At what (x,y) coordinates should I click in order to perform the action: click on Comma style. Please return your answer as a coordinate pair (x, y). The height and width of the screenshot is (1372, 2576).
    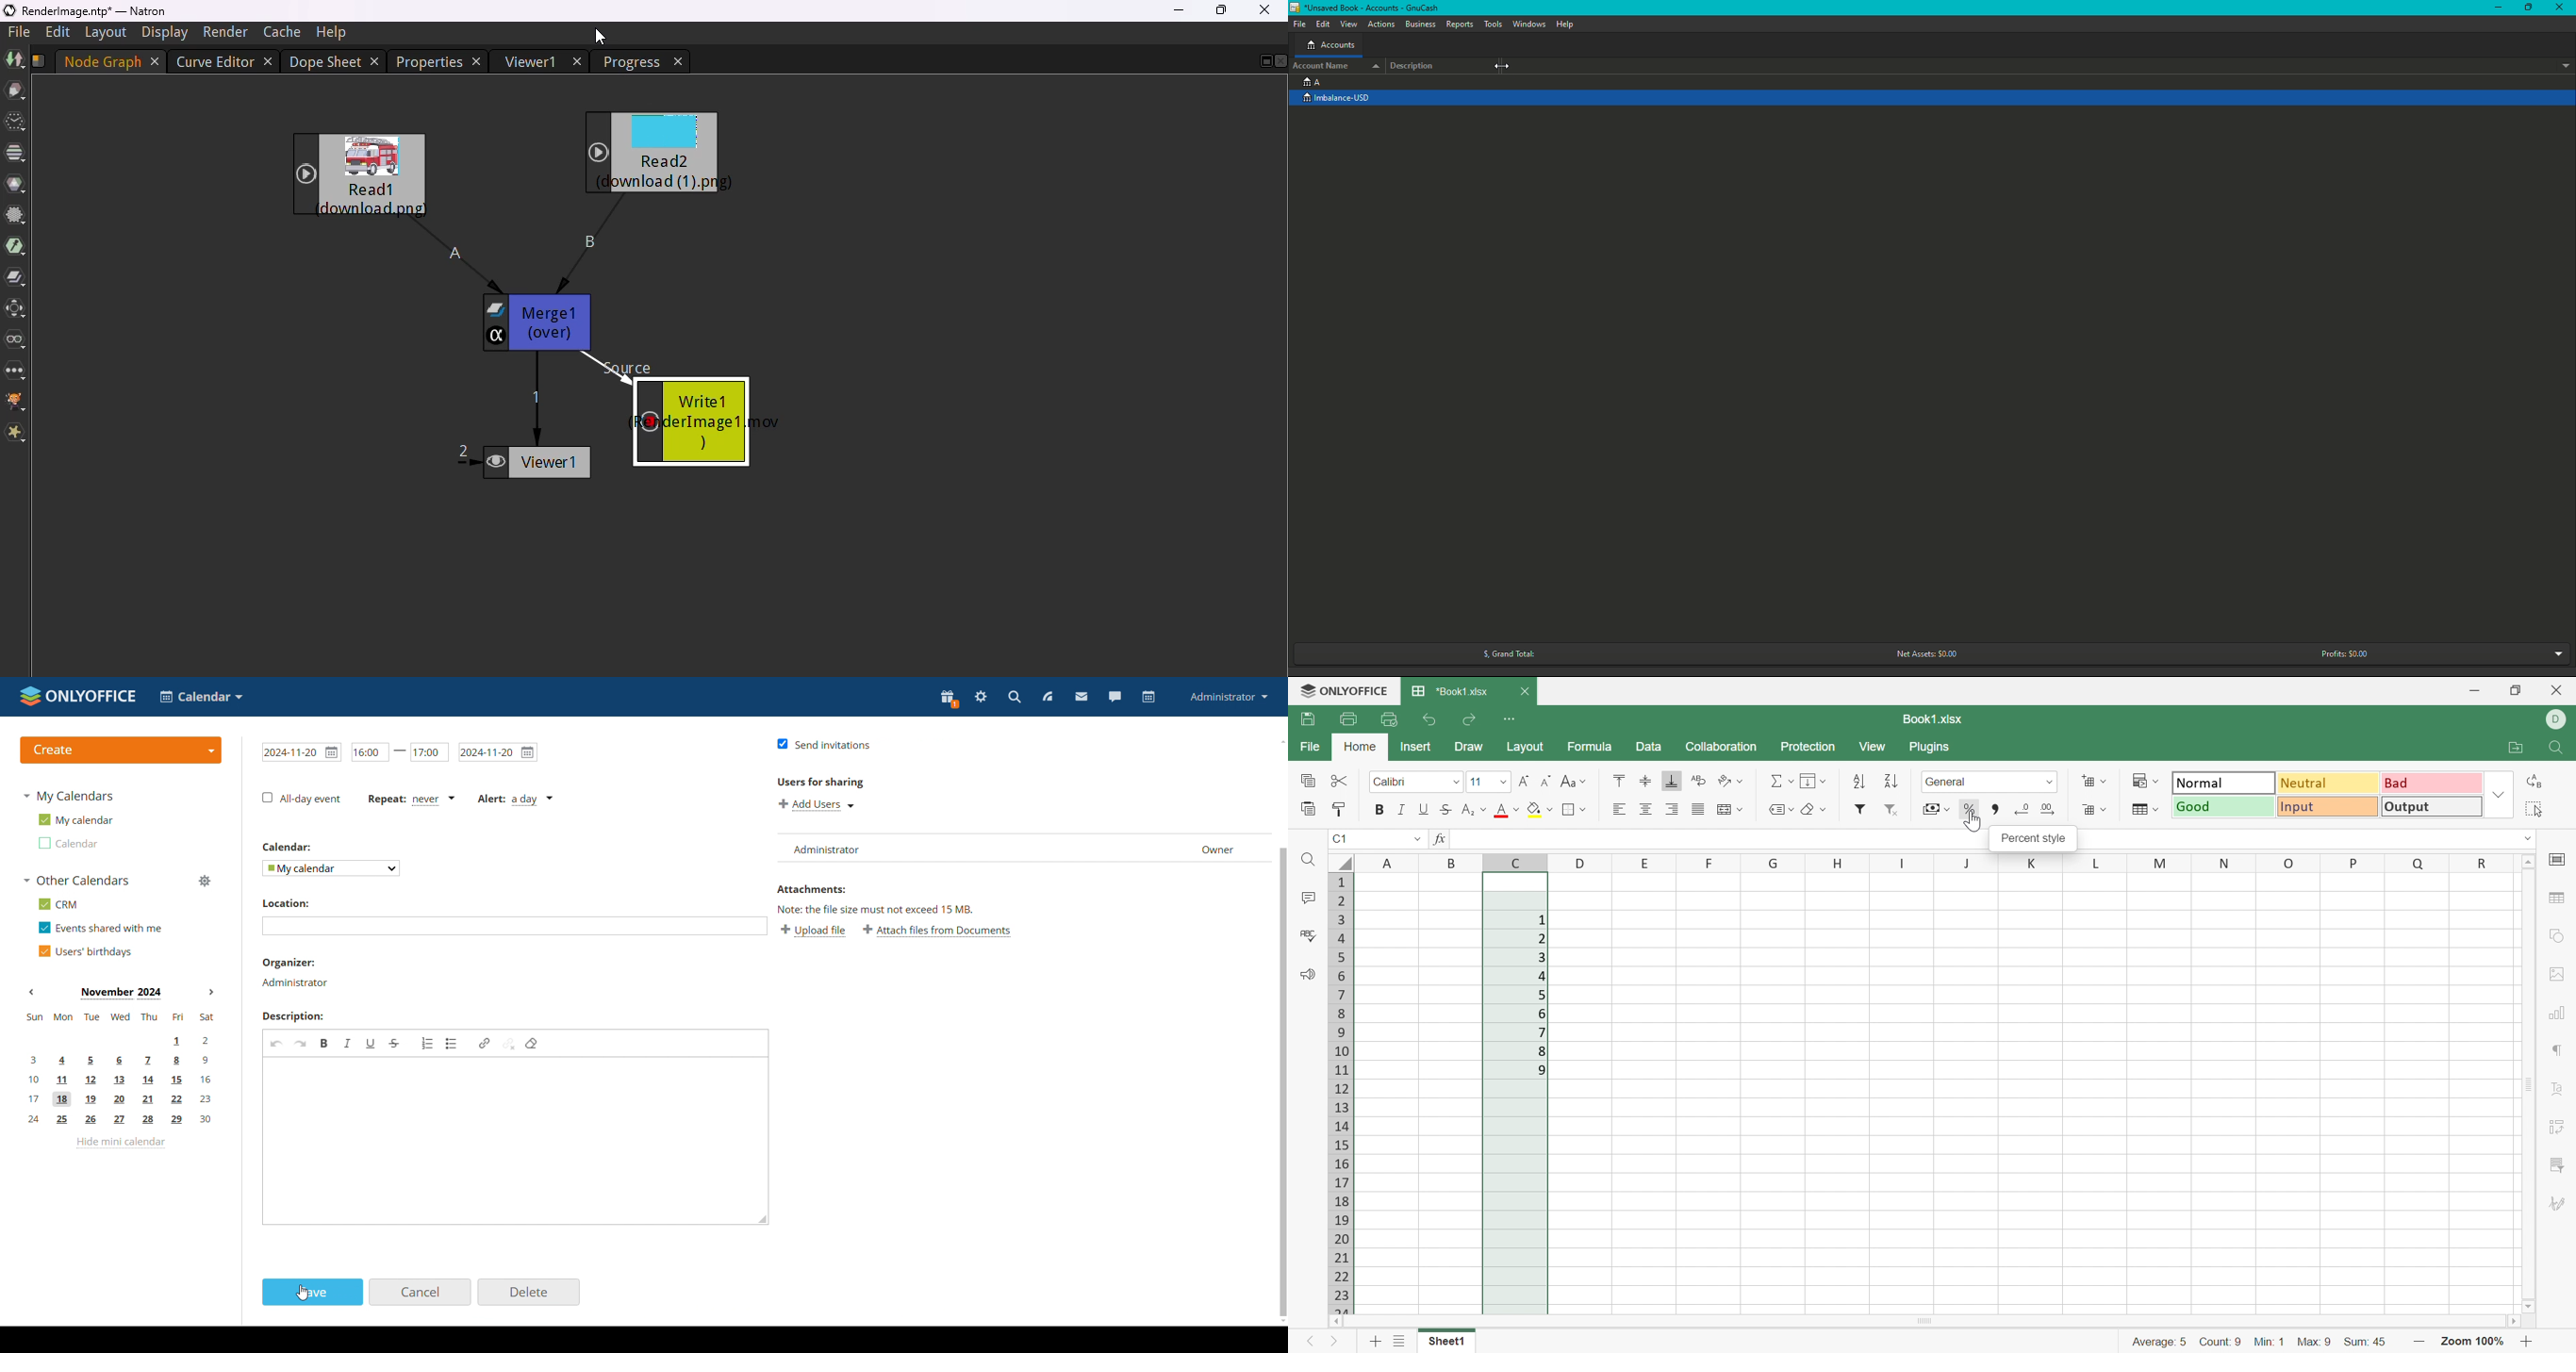
    Looking at the image, I should click on (1997, 810).